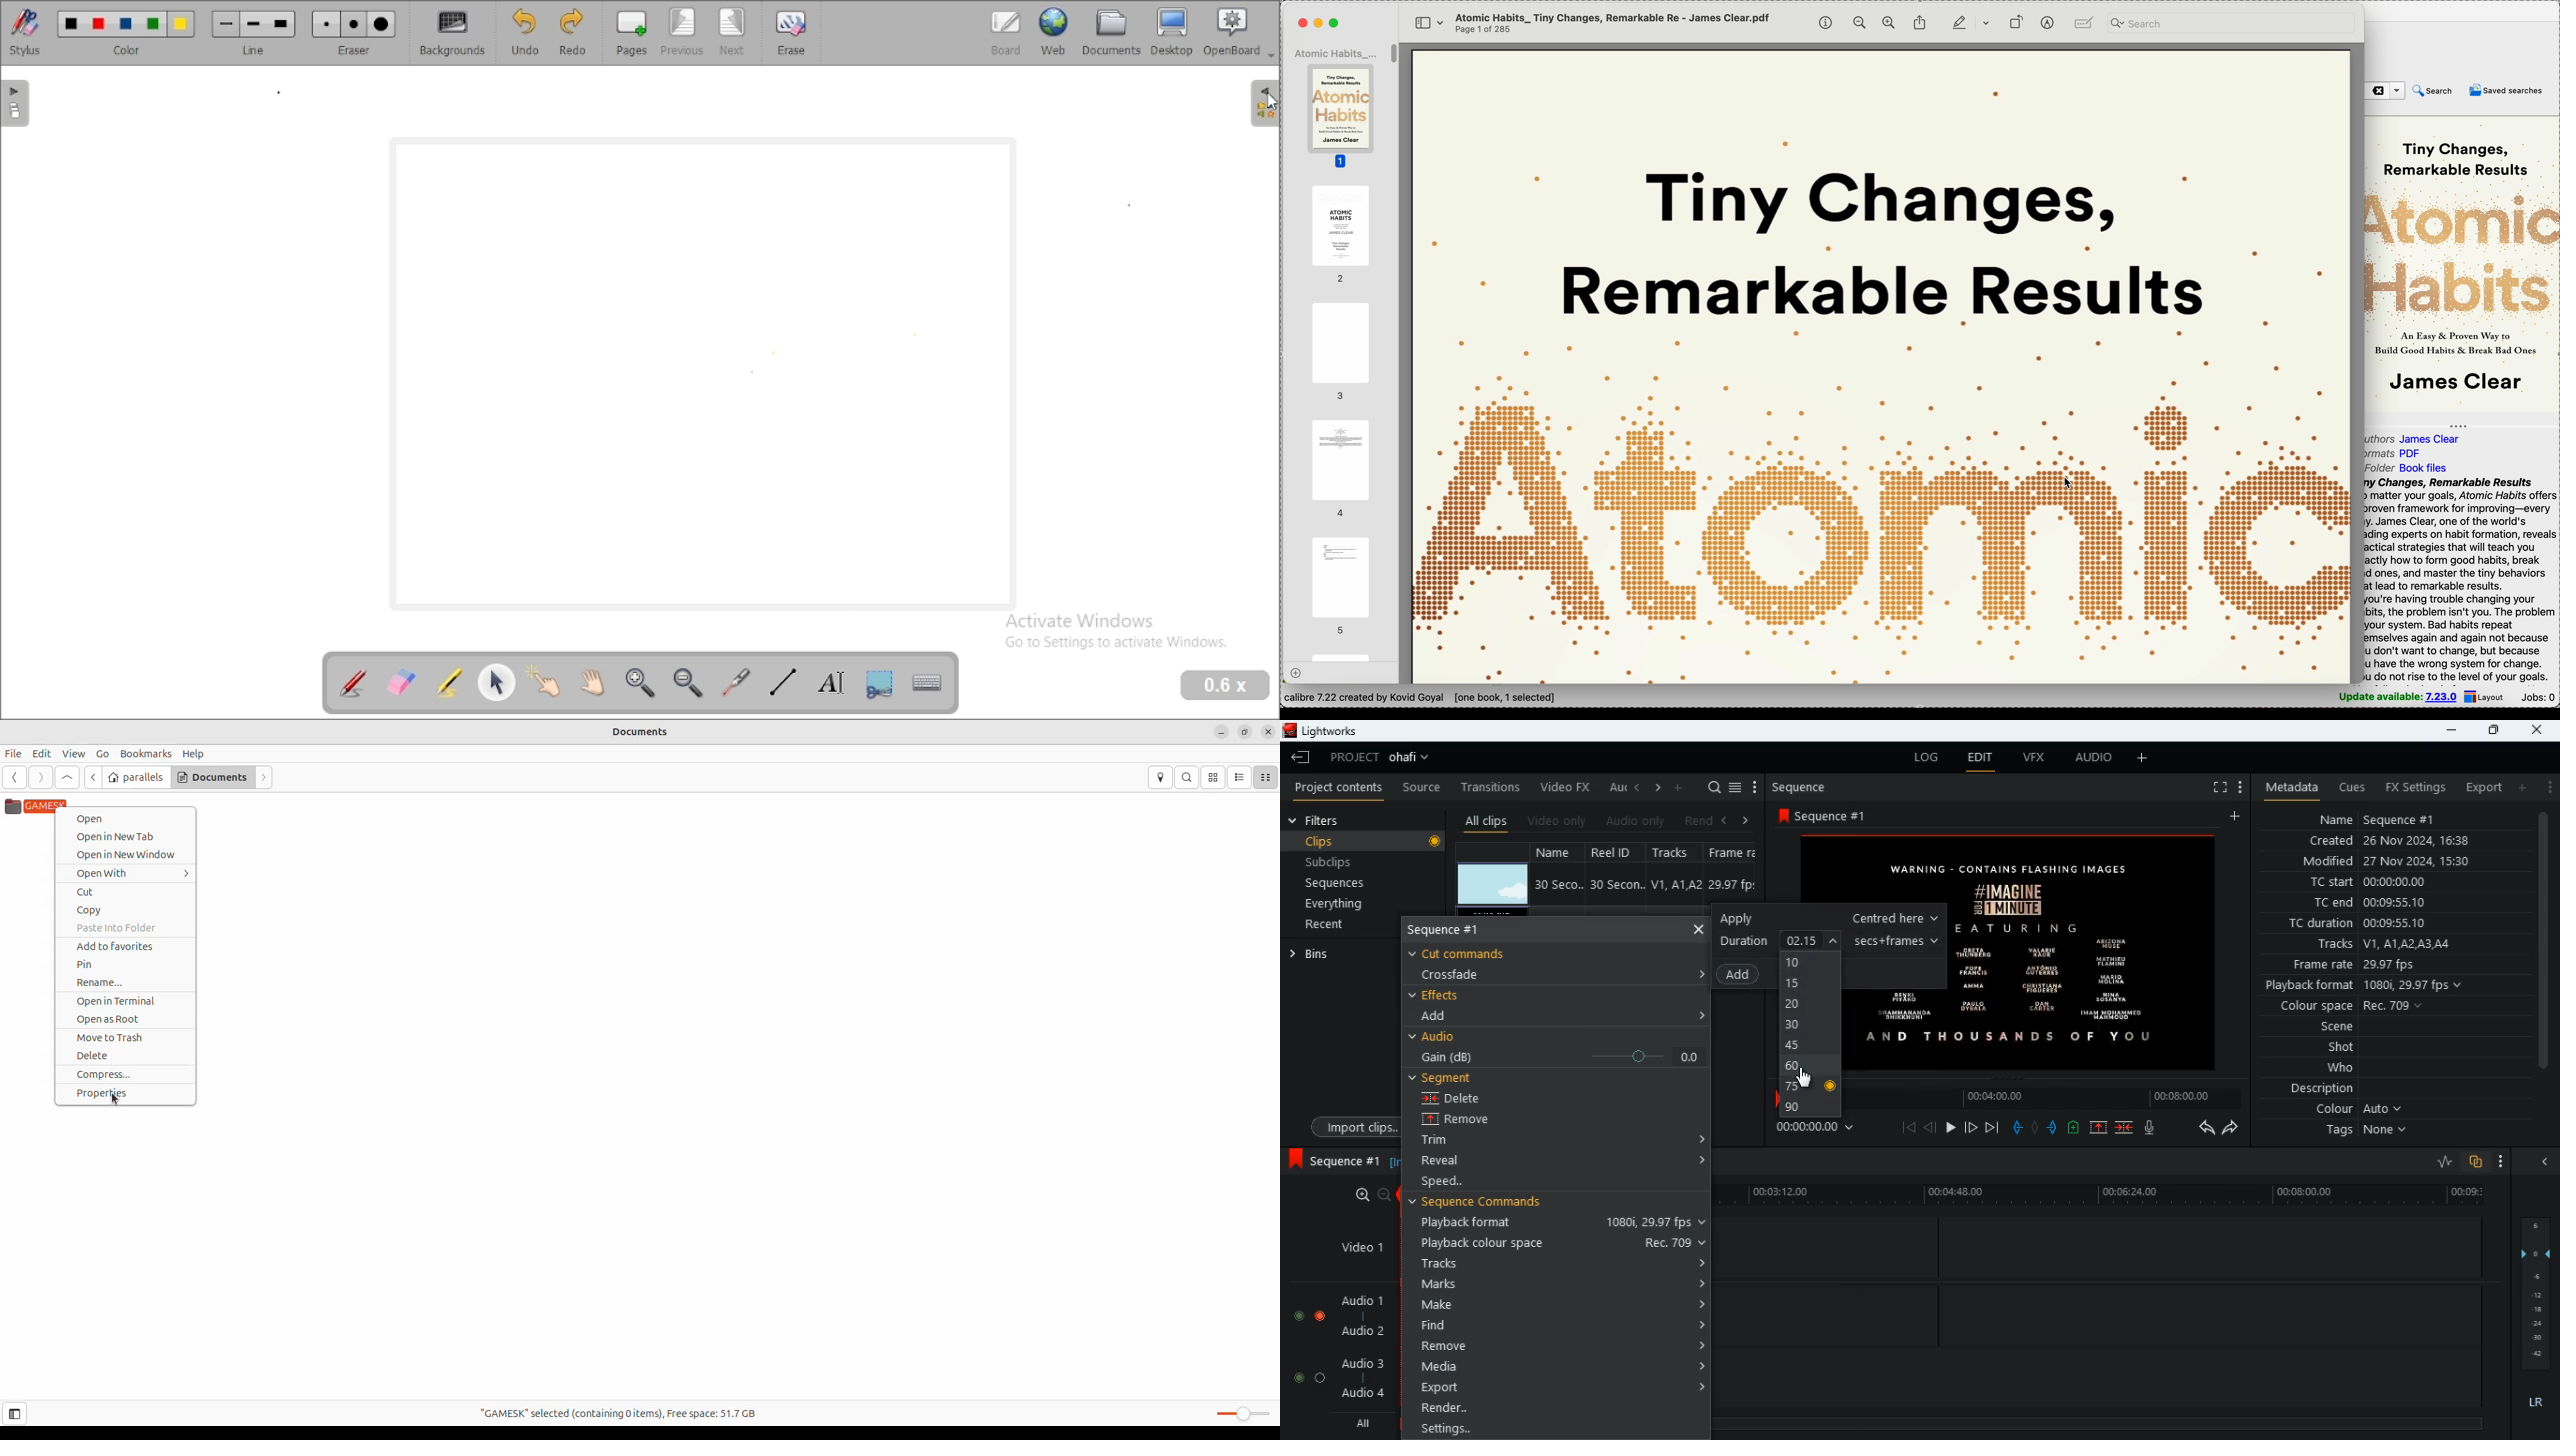 This screenshot has width=2576, height=1456. I want to click on maximize, so click(1337, 23).